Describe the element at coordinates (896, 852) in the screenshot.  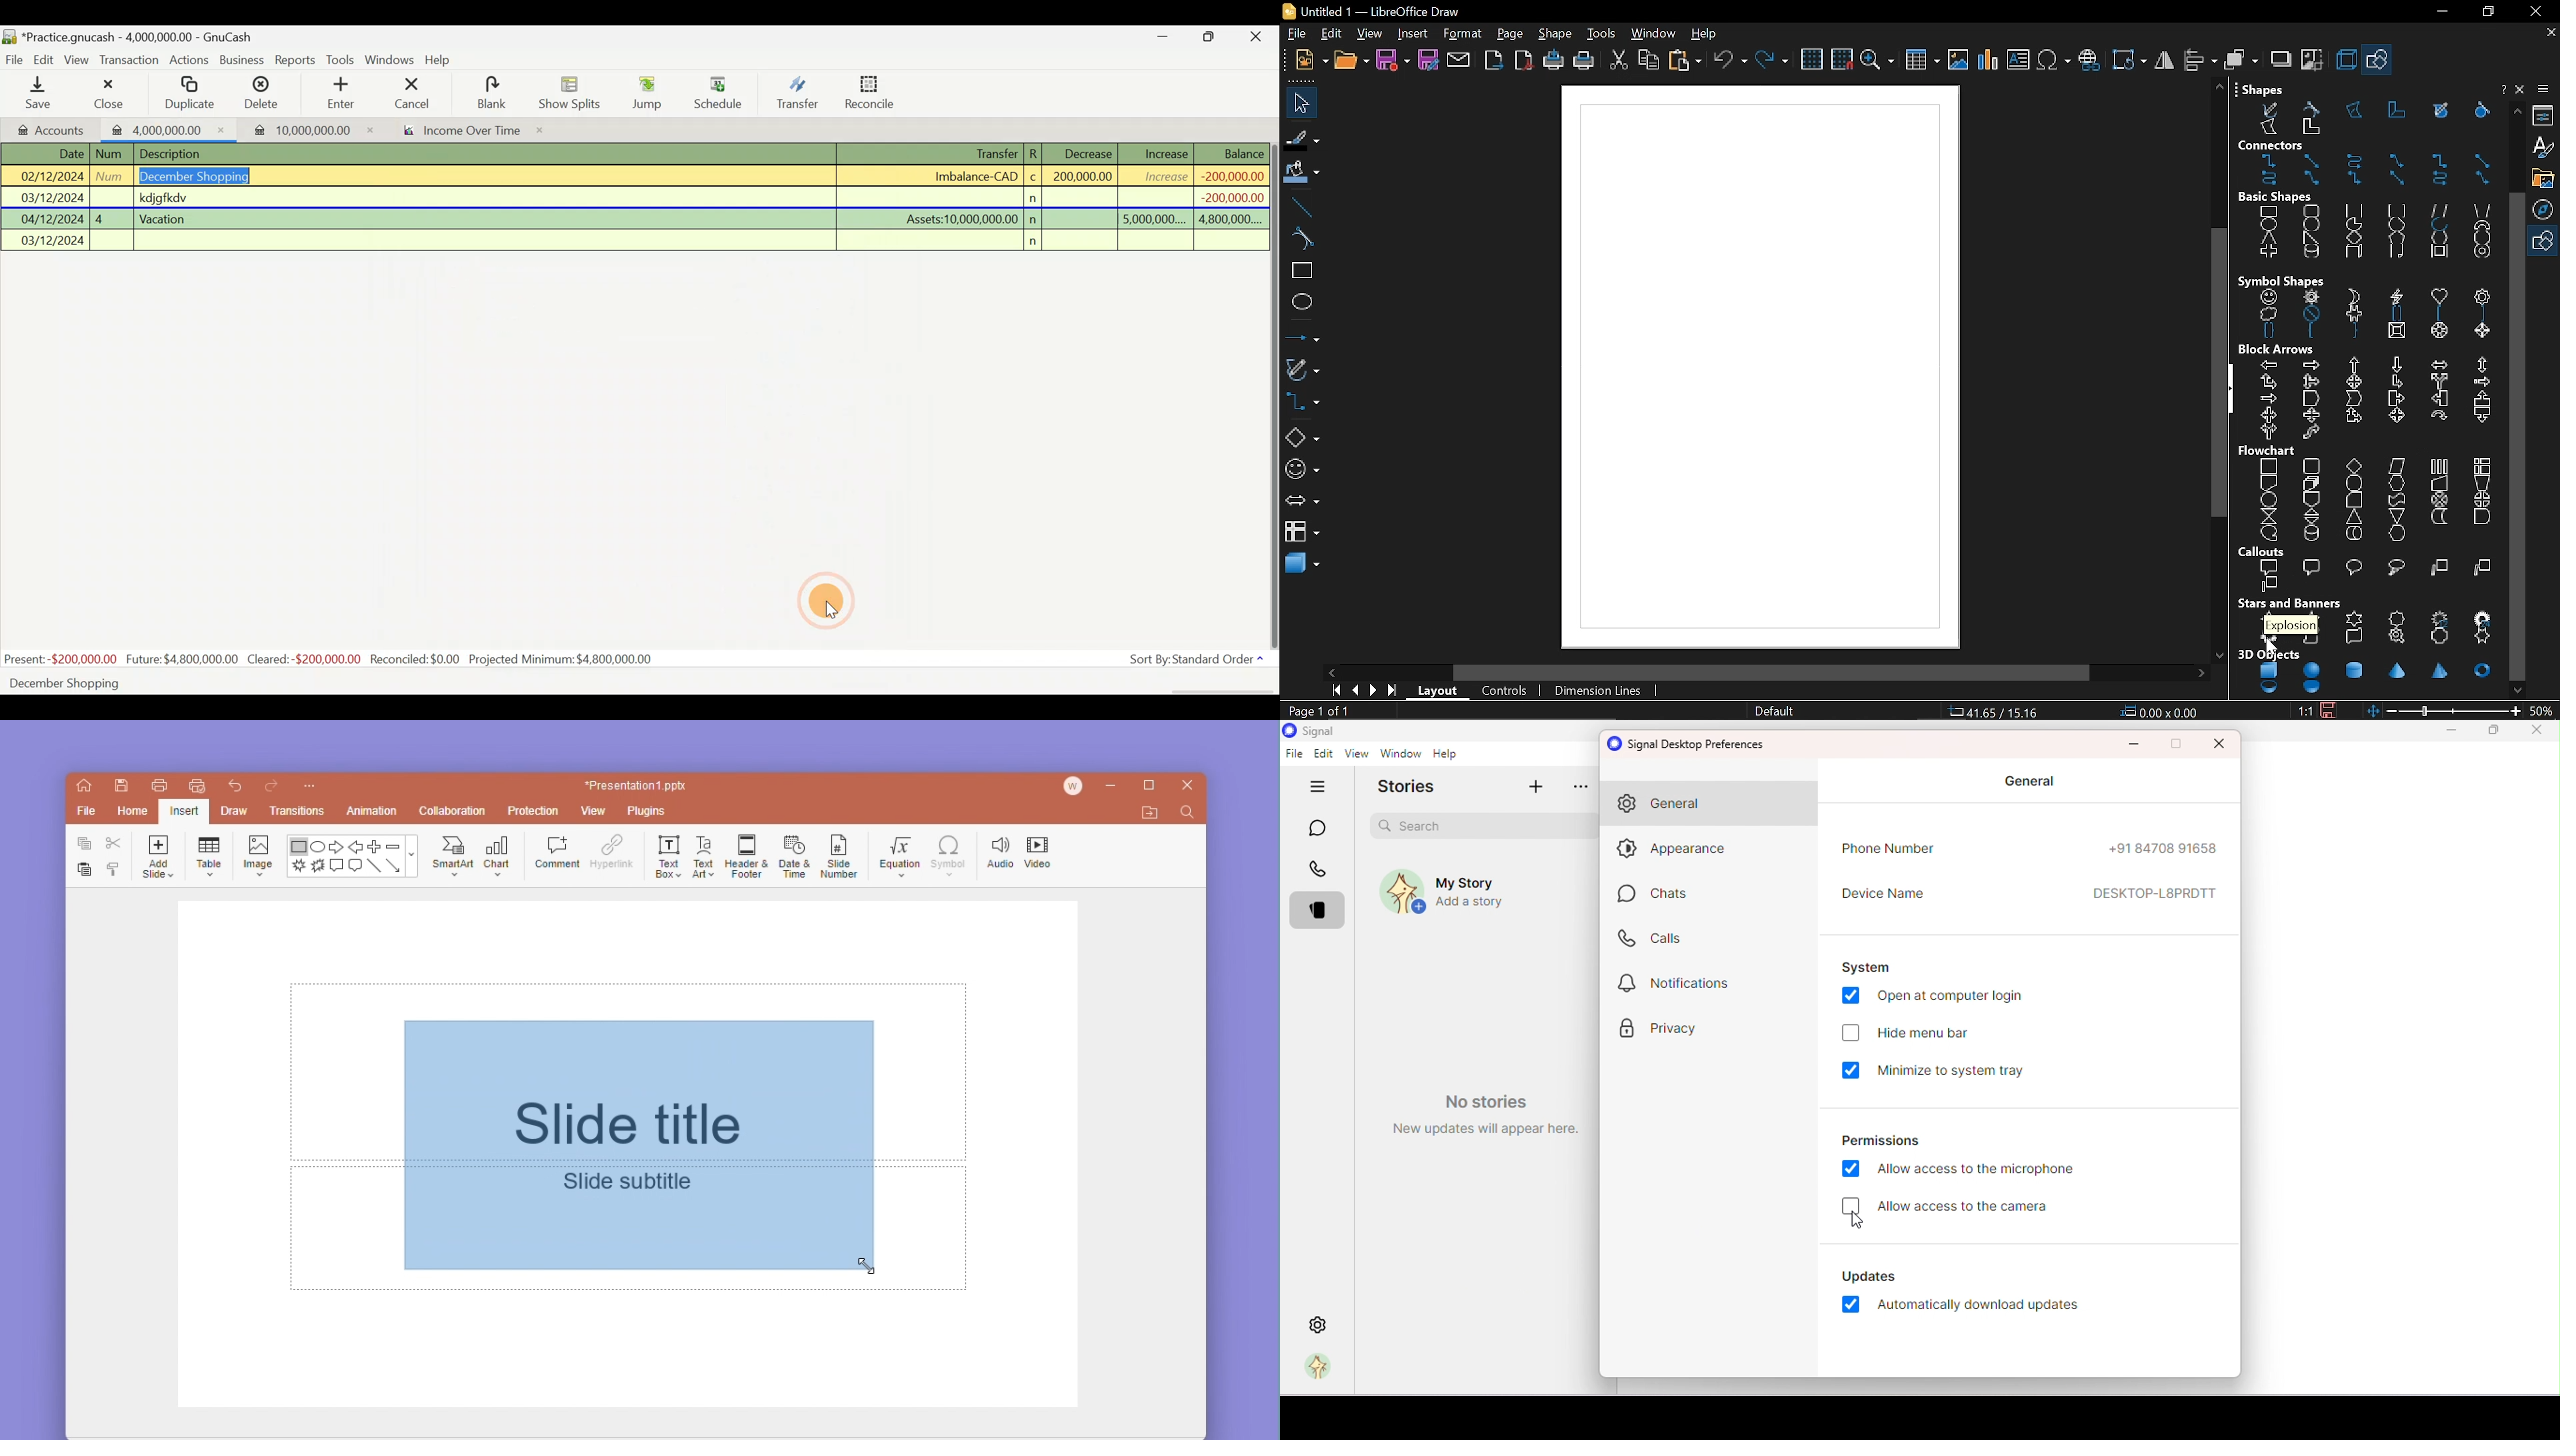
I see `equation` at that location.